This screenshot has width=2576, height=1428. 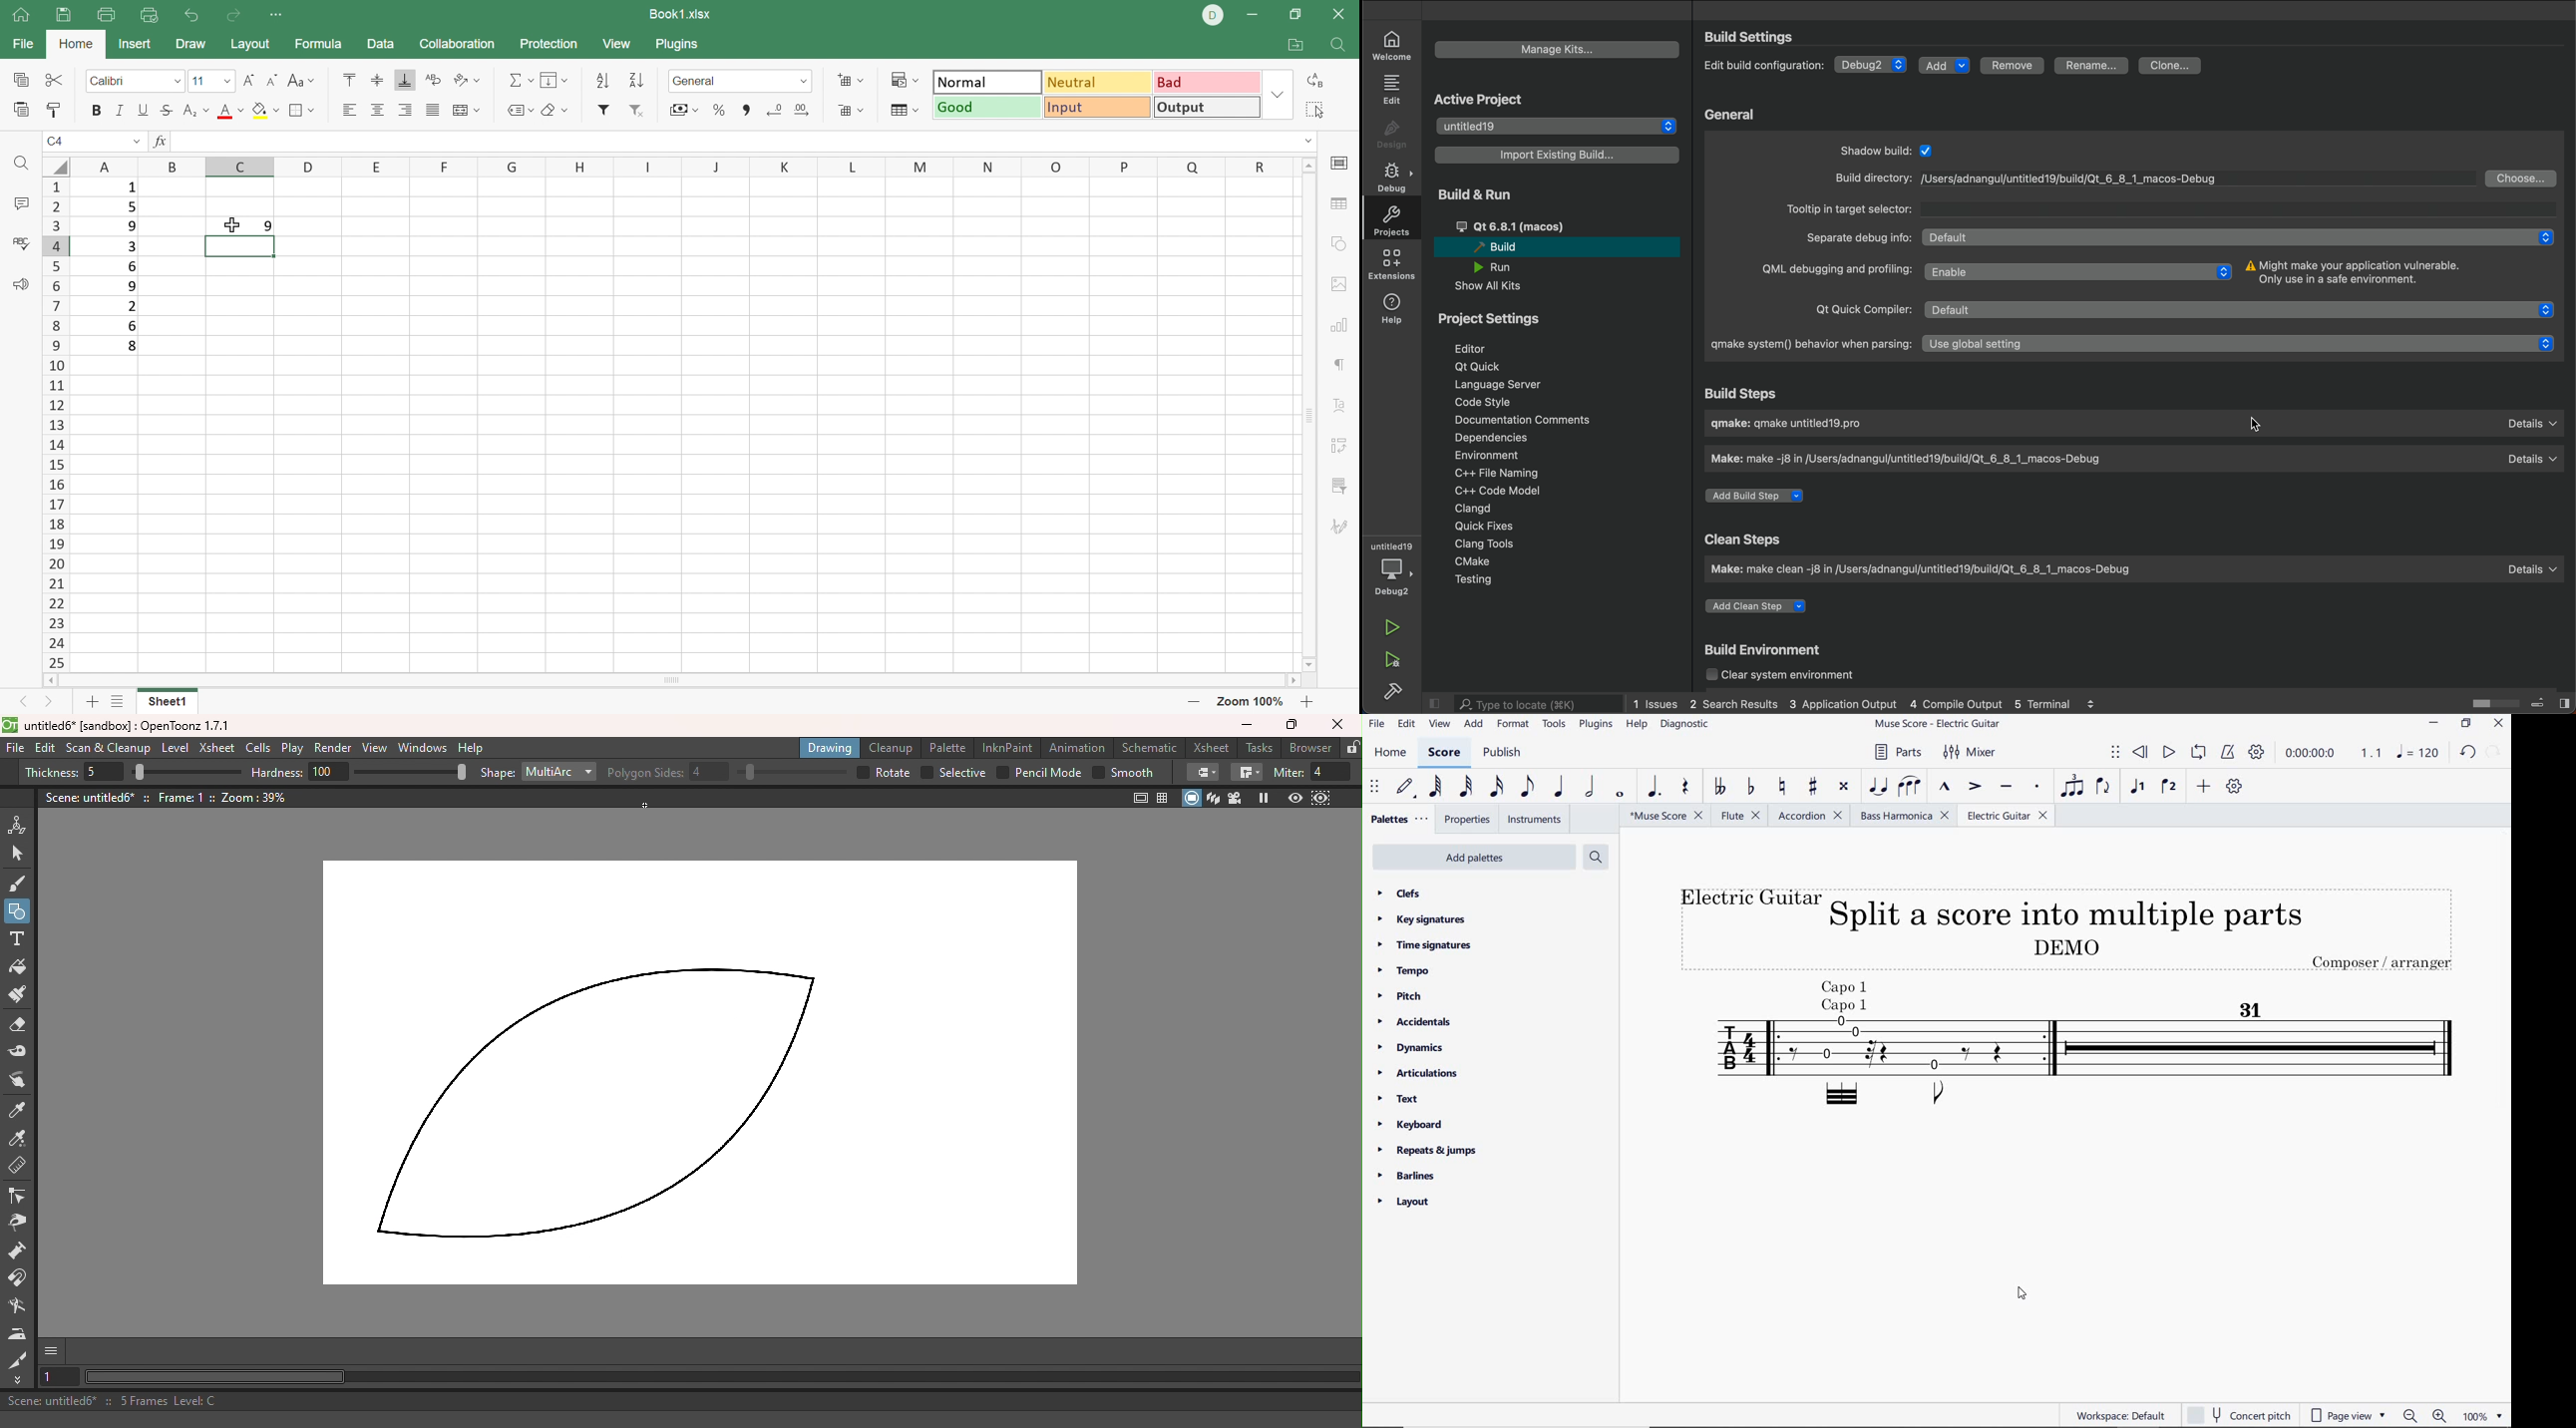 I want to click on view, so click(x=1438, y=725).